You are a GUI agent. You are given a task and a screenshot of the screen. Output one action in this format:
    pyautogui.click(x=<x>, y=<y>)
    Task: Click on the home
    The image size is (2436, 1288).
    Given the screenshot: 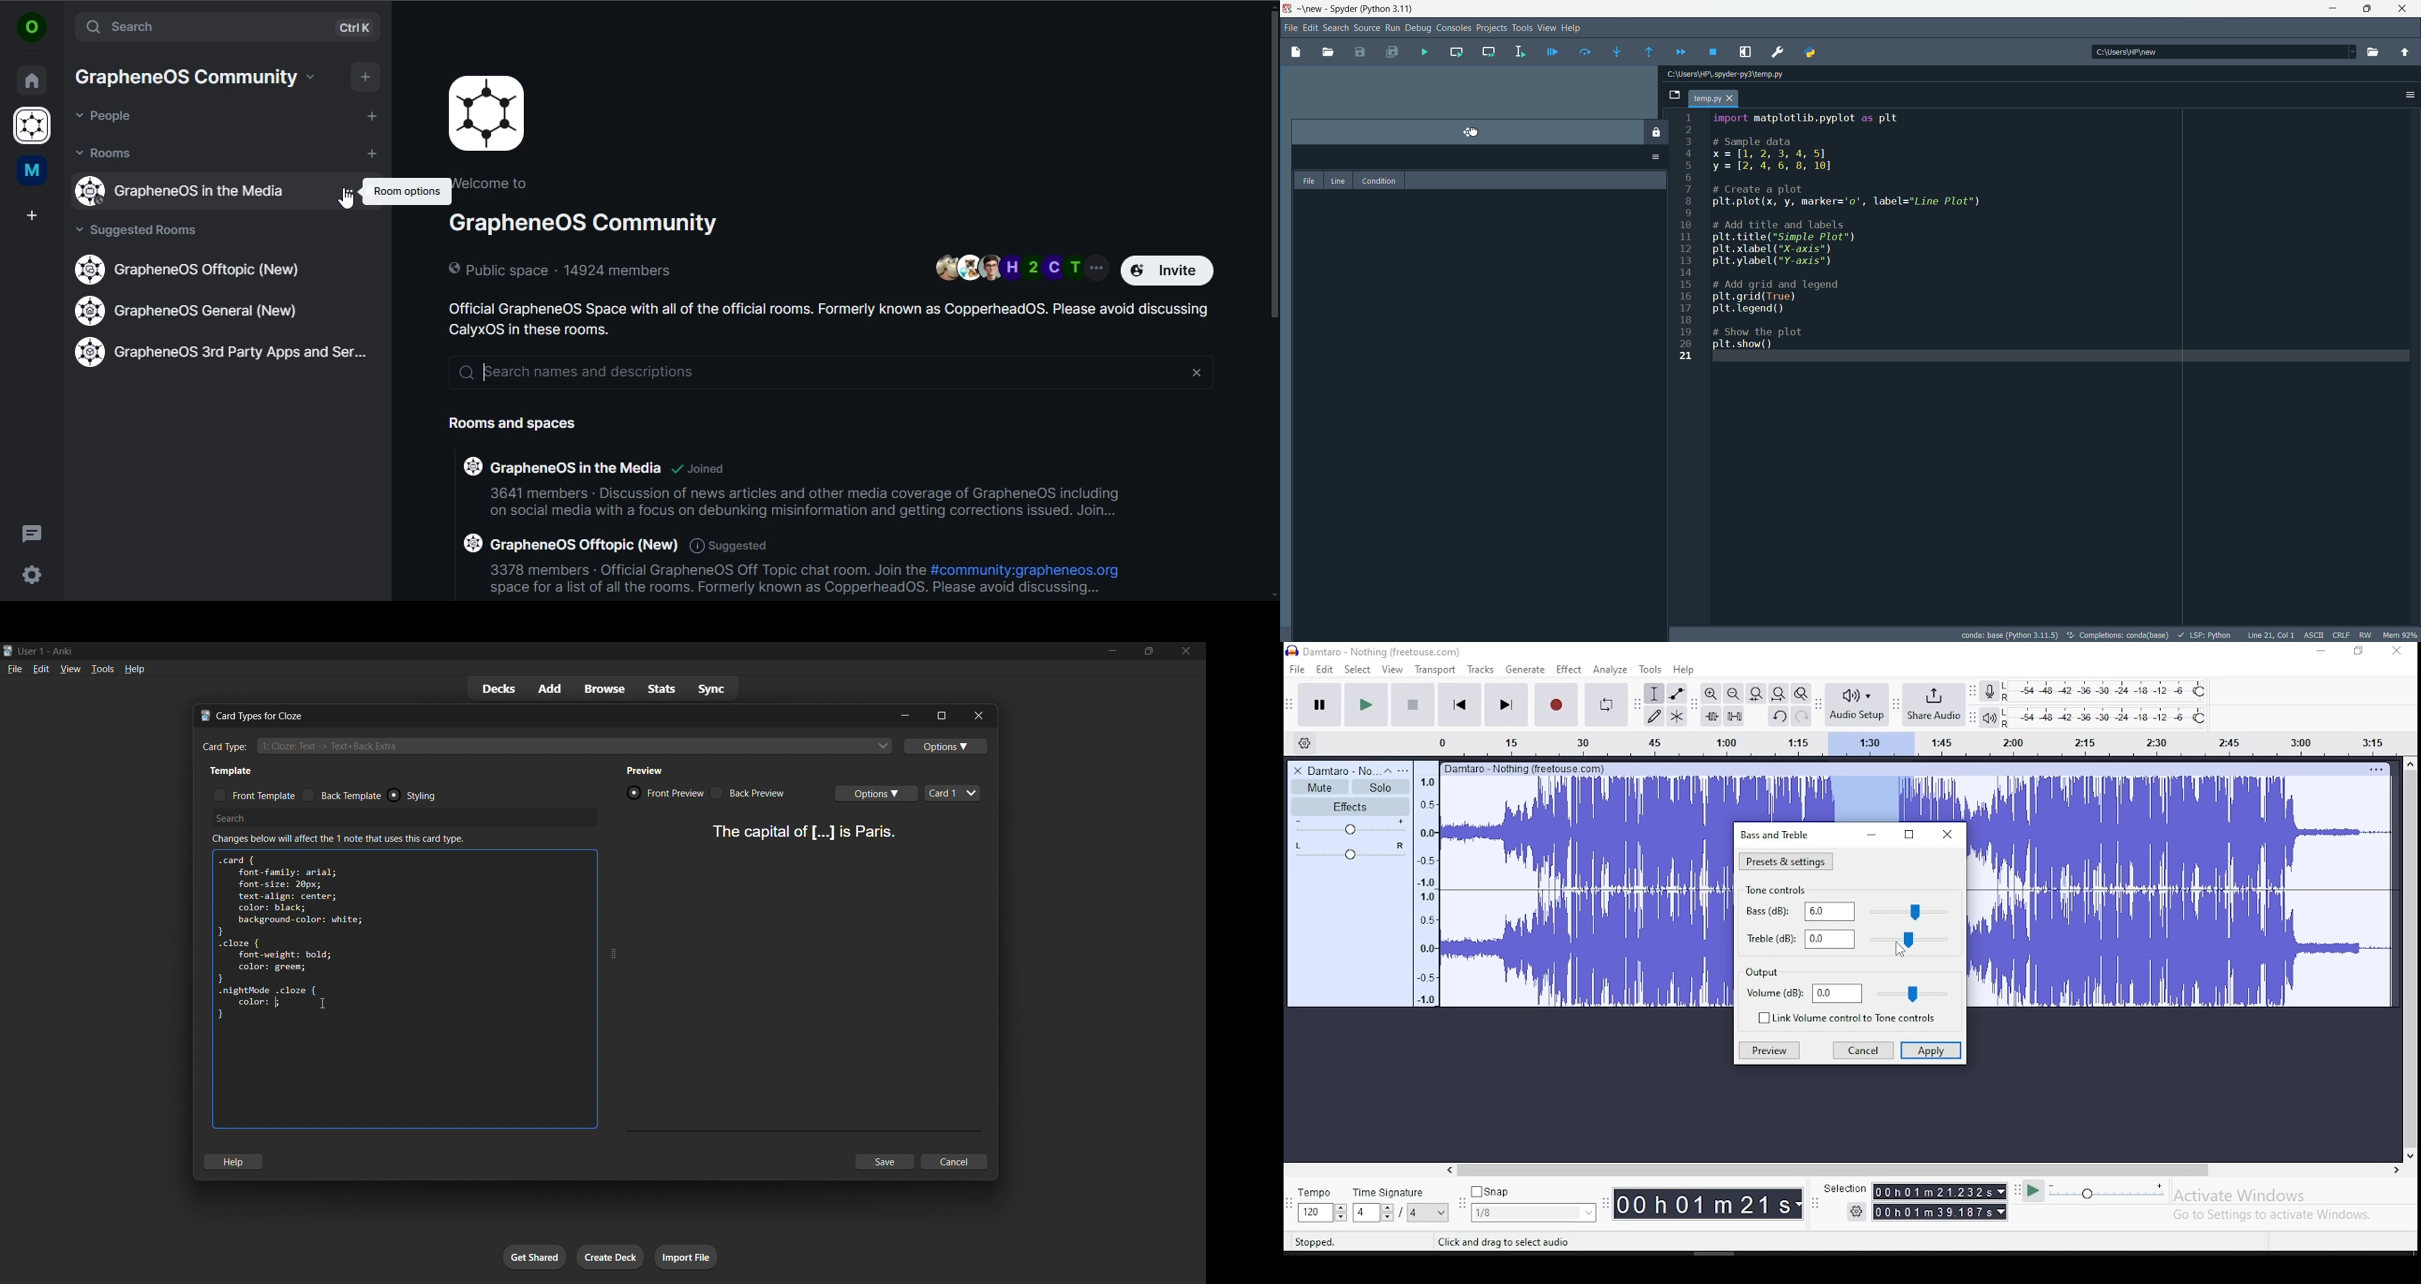 What is the action you would take?
    pyautogui.click(x=31, y=78)
    